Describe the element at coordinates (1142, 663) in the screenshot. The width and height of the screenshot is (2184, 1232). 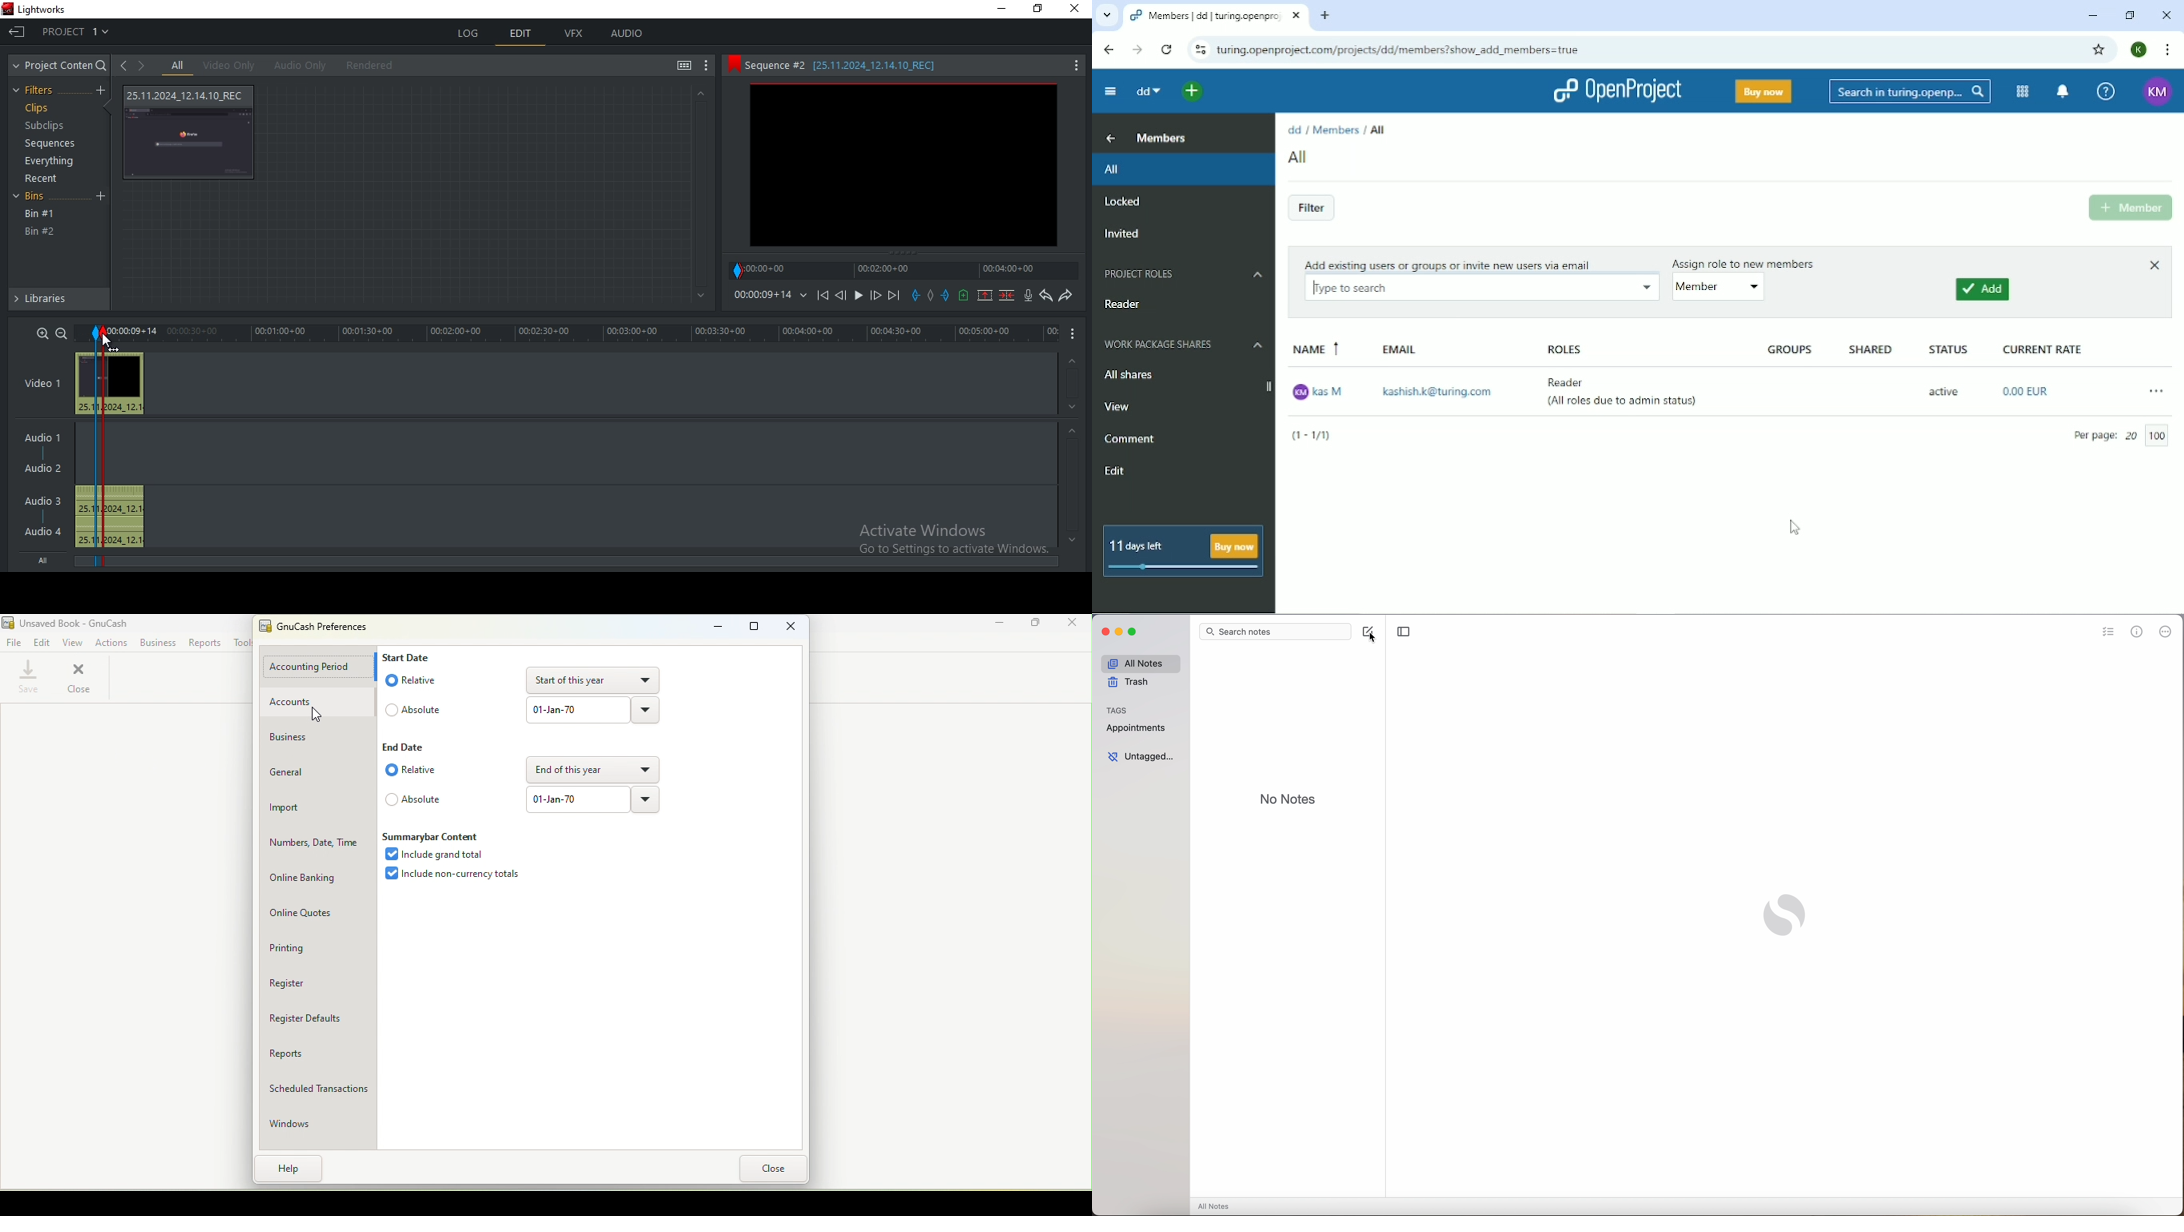
I see `all notes` at that location.